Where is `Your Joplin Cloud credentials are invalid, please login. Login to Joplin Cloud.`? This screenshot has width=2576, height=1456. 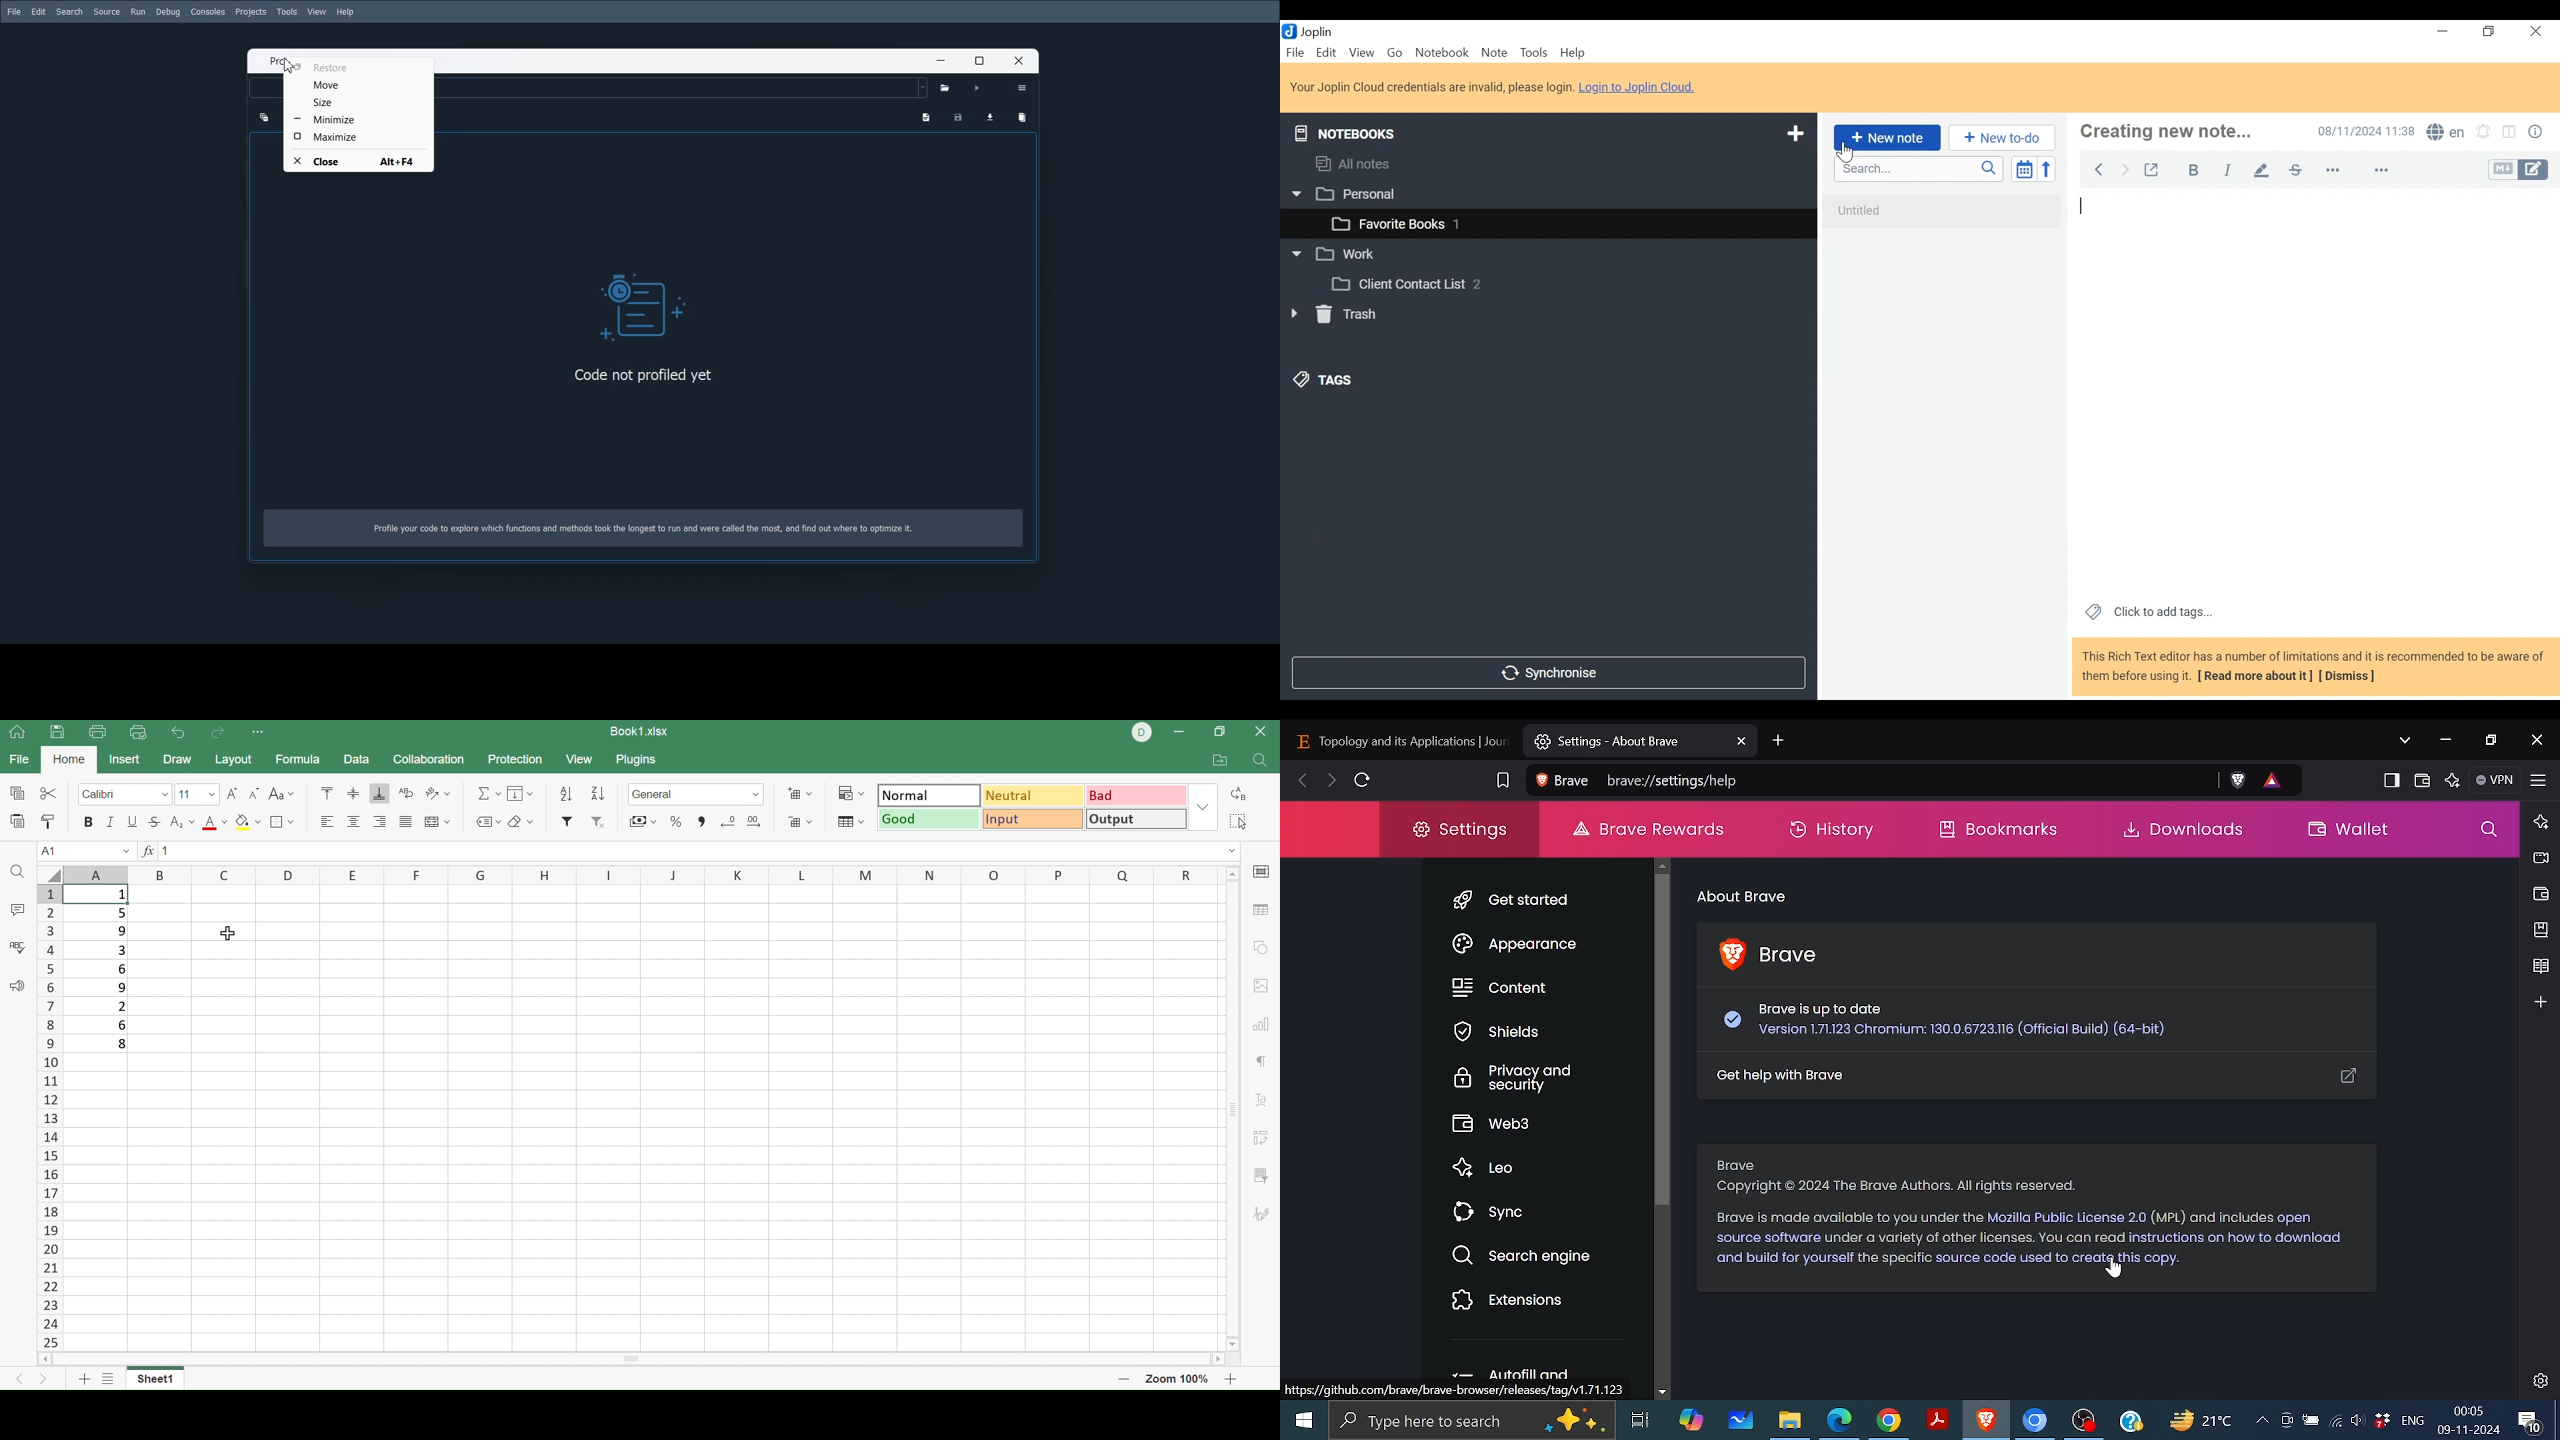 Your Joplin Cloud credentials are invalid, please login. Login to Joplin Cloud. is located at coordinates (1497, 87).